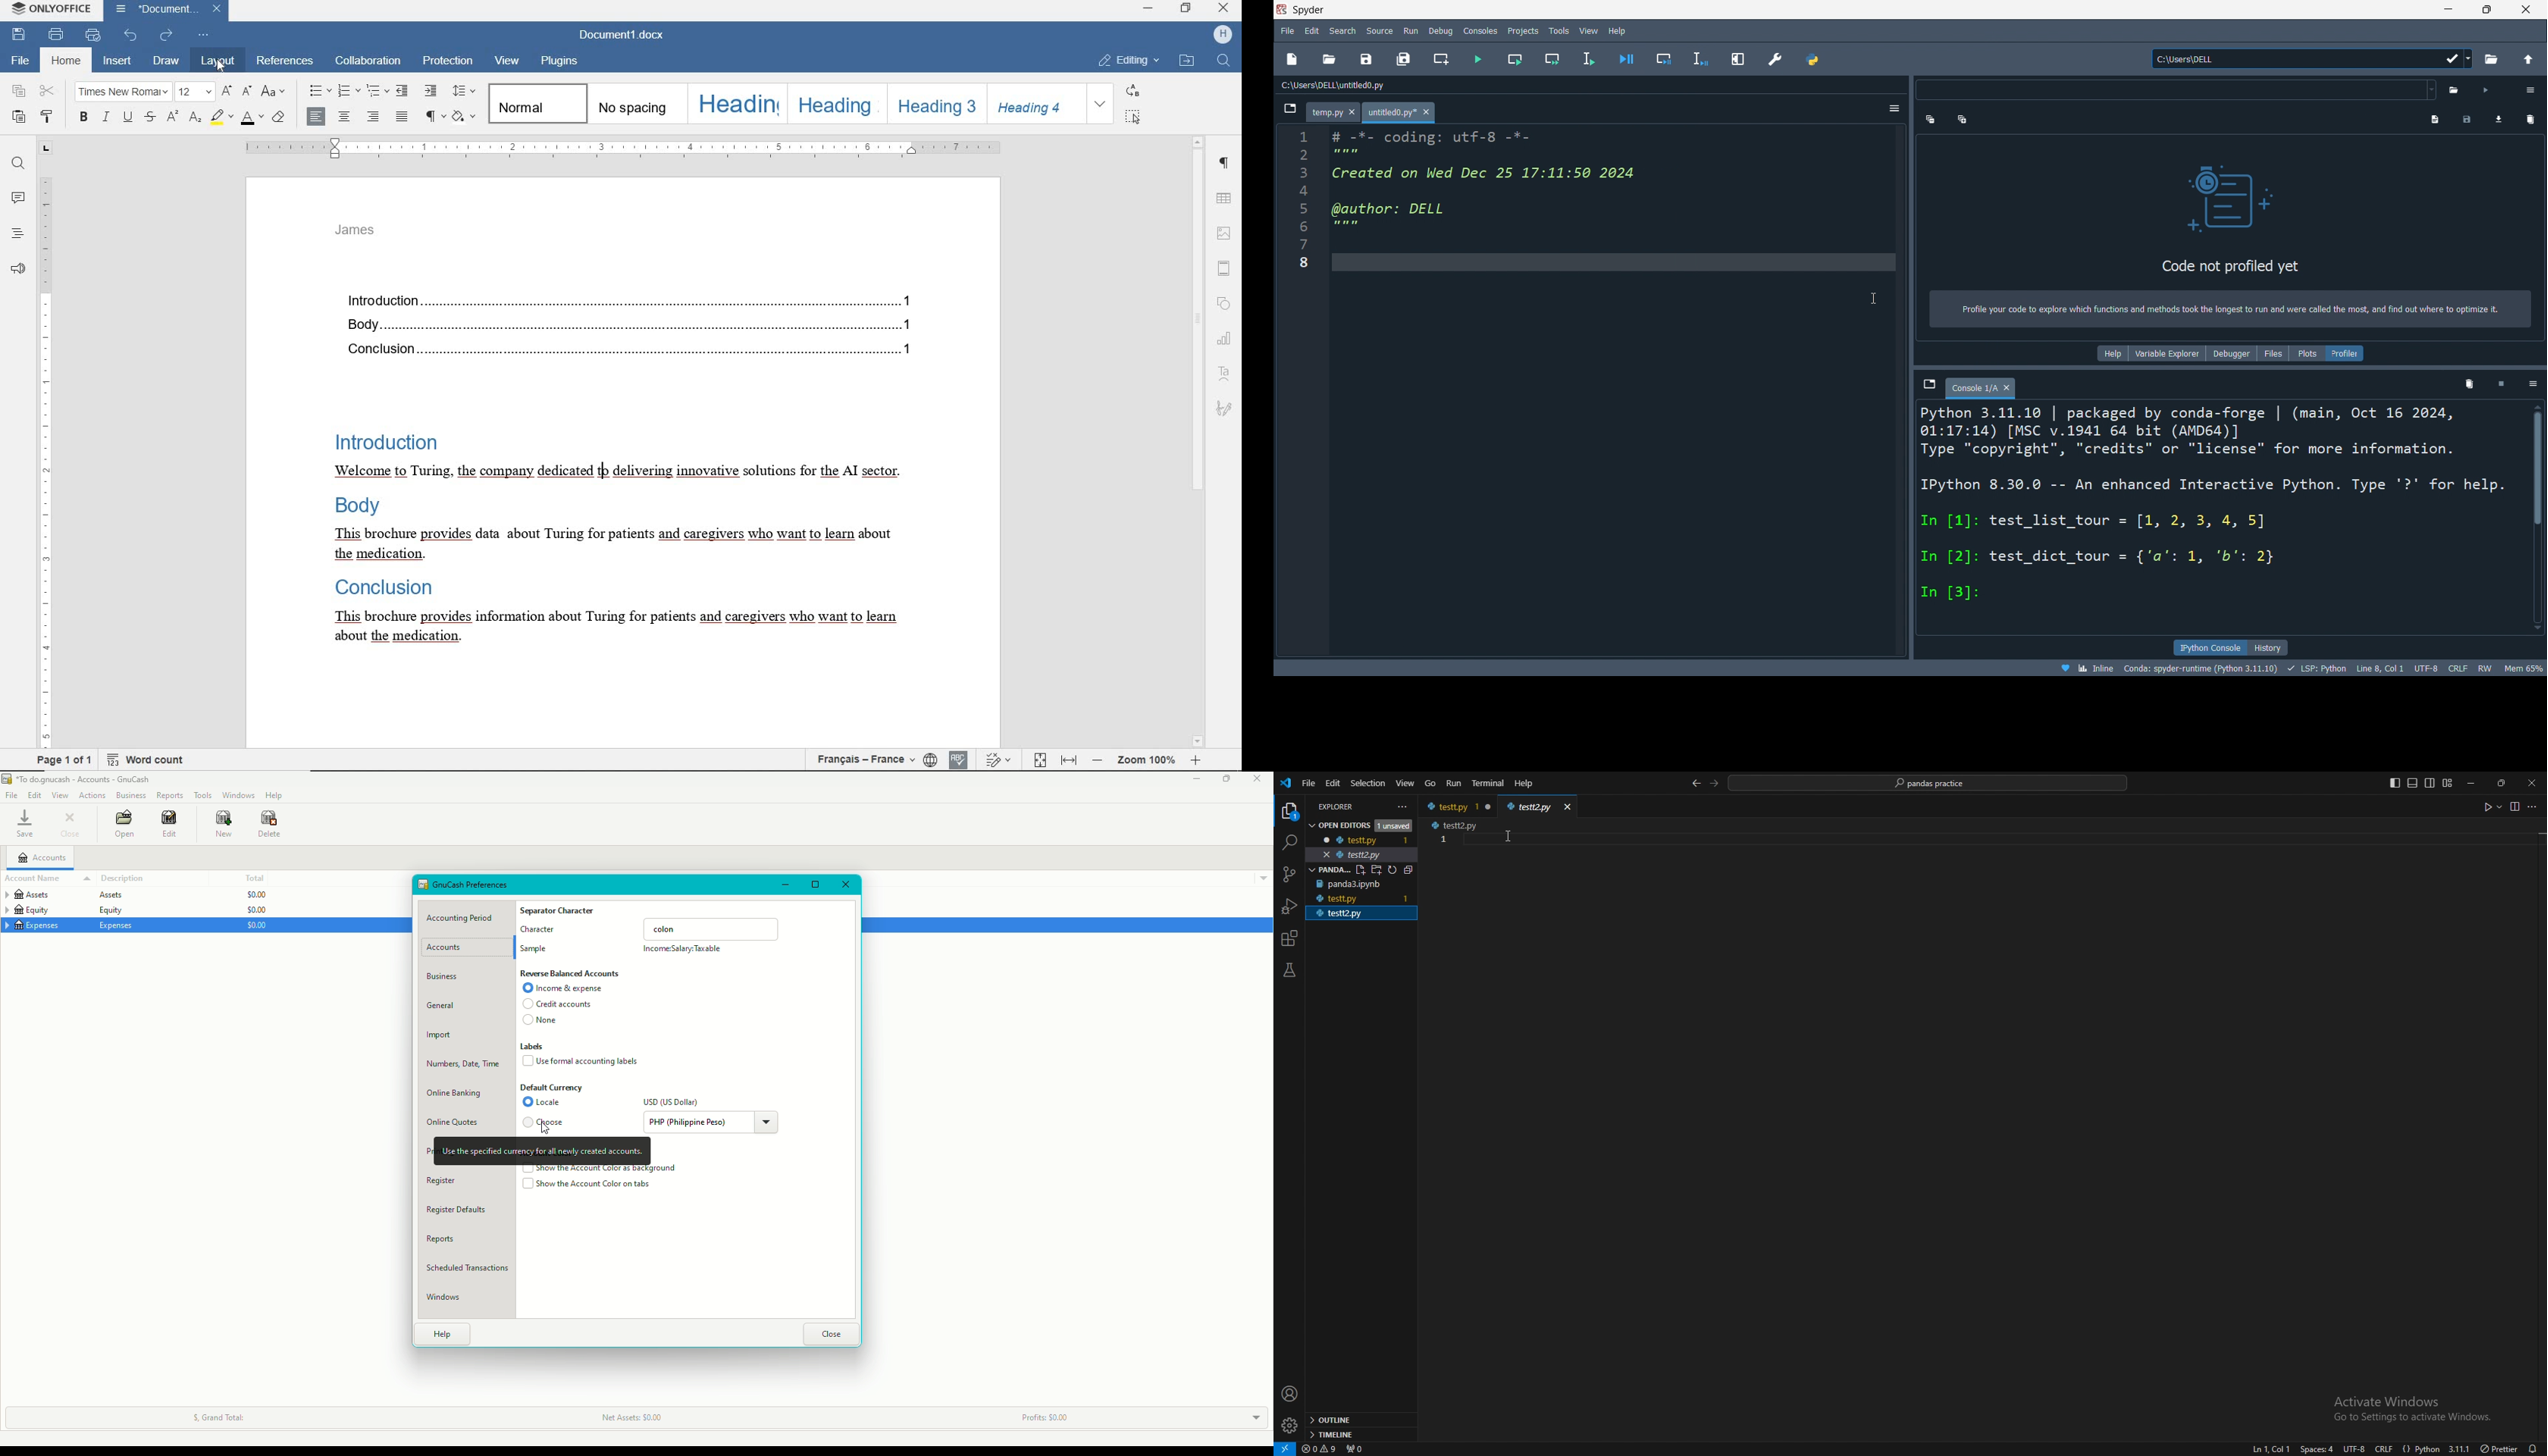 The image size is (2548, 1456). I want to click on Import, so click(441, 1037).